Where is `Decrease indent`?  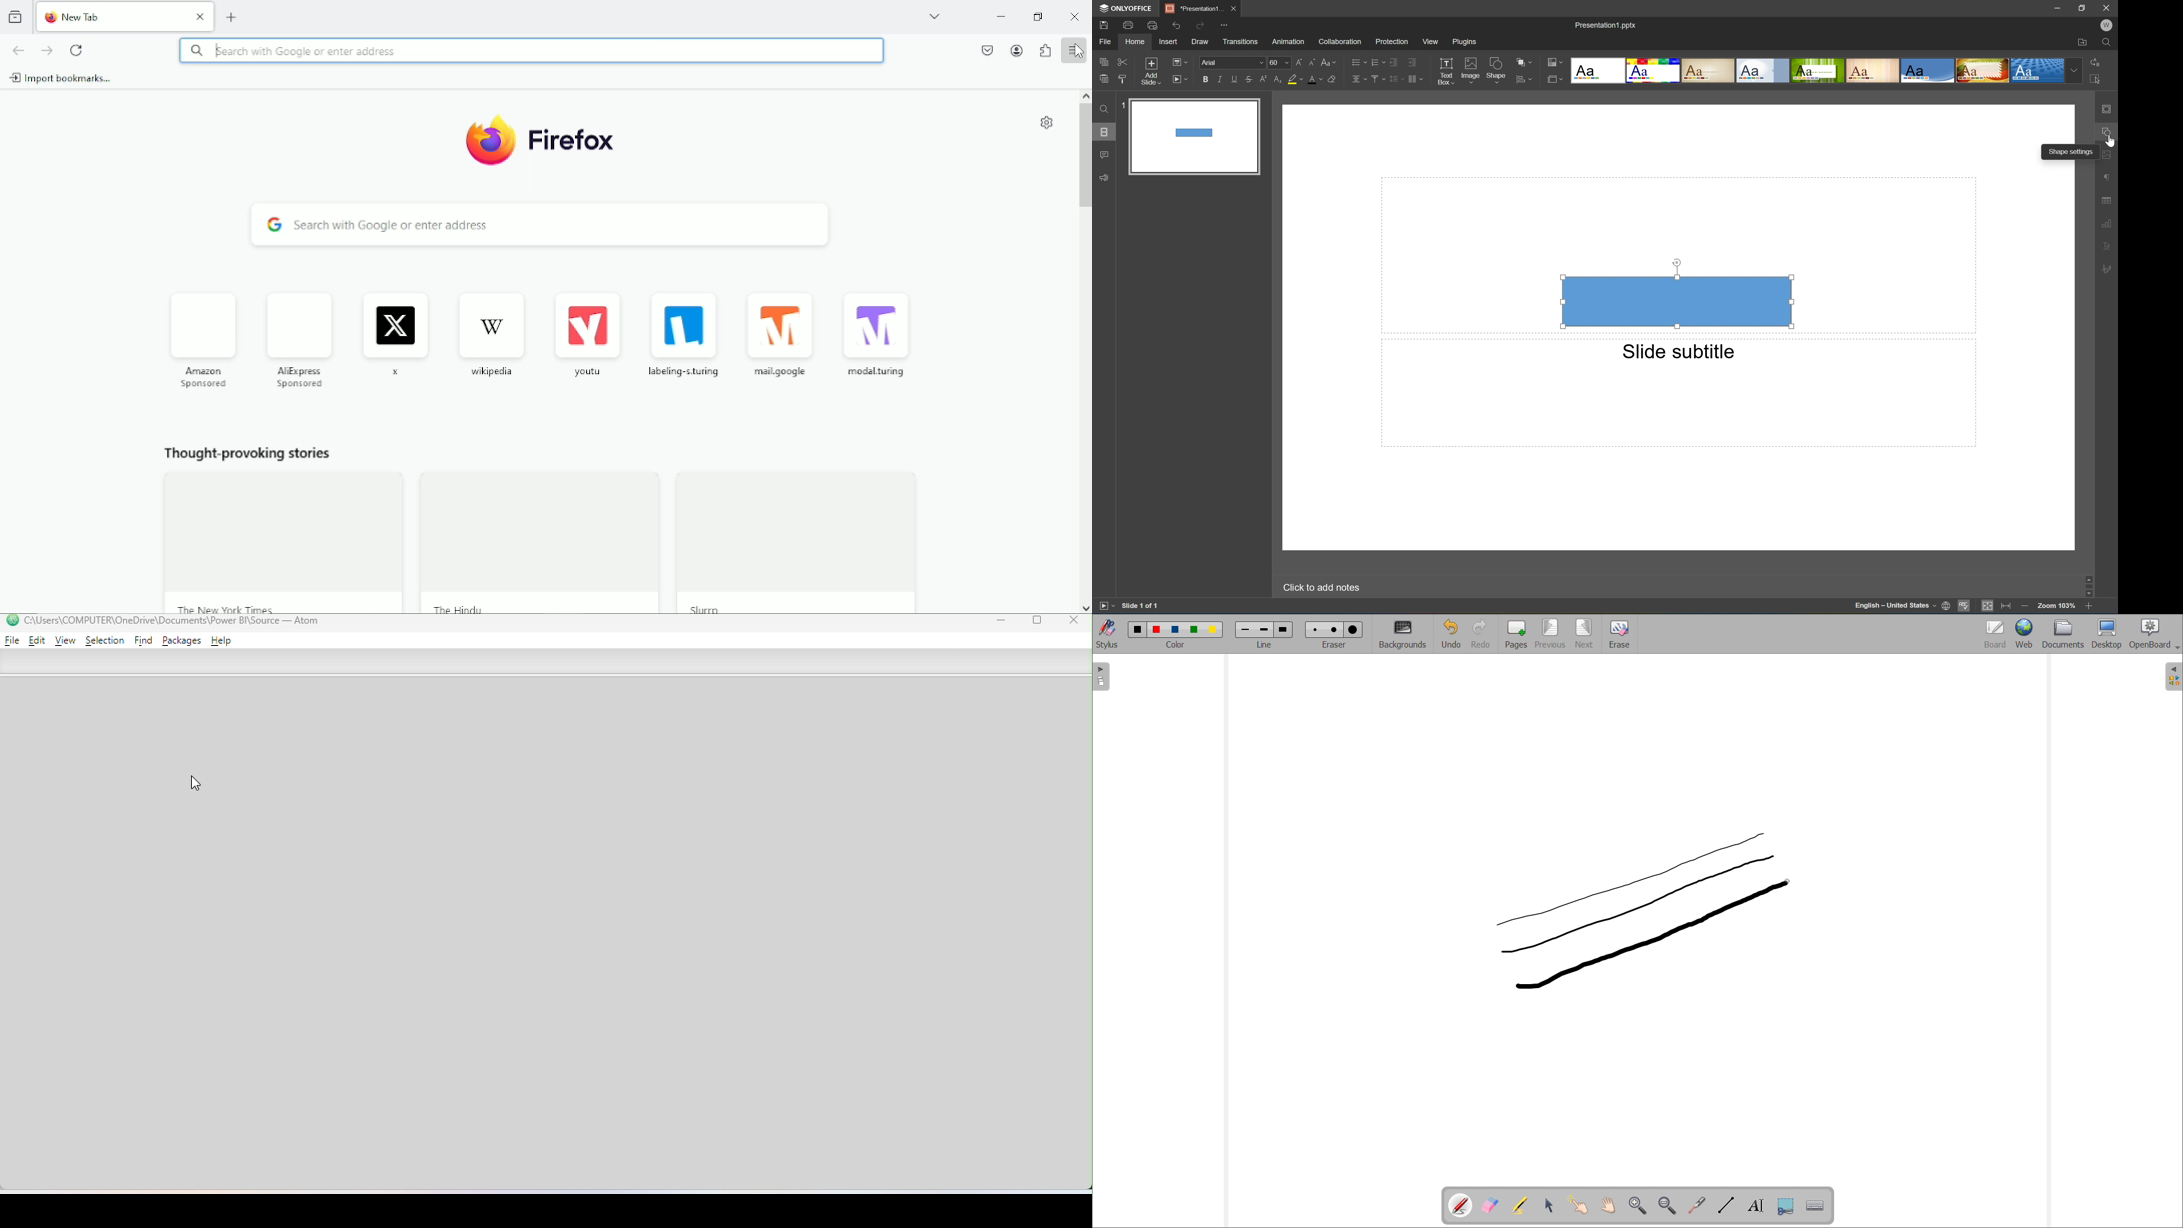
Decrease indent is located at coordinates (1393, 61).